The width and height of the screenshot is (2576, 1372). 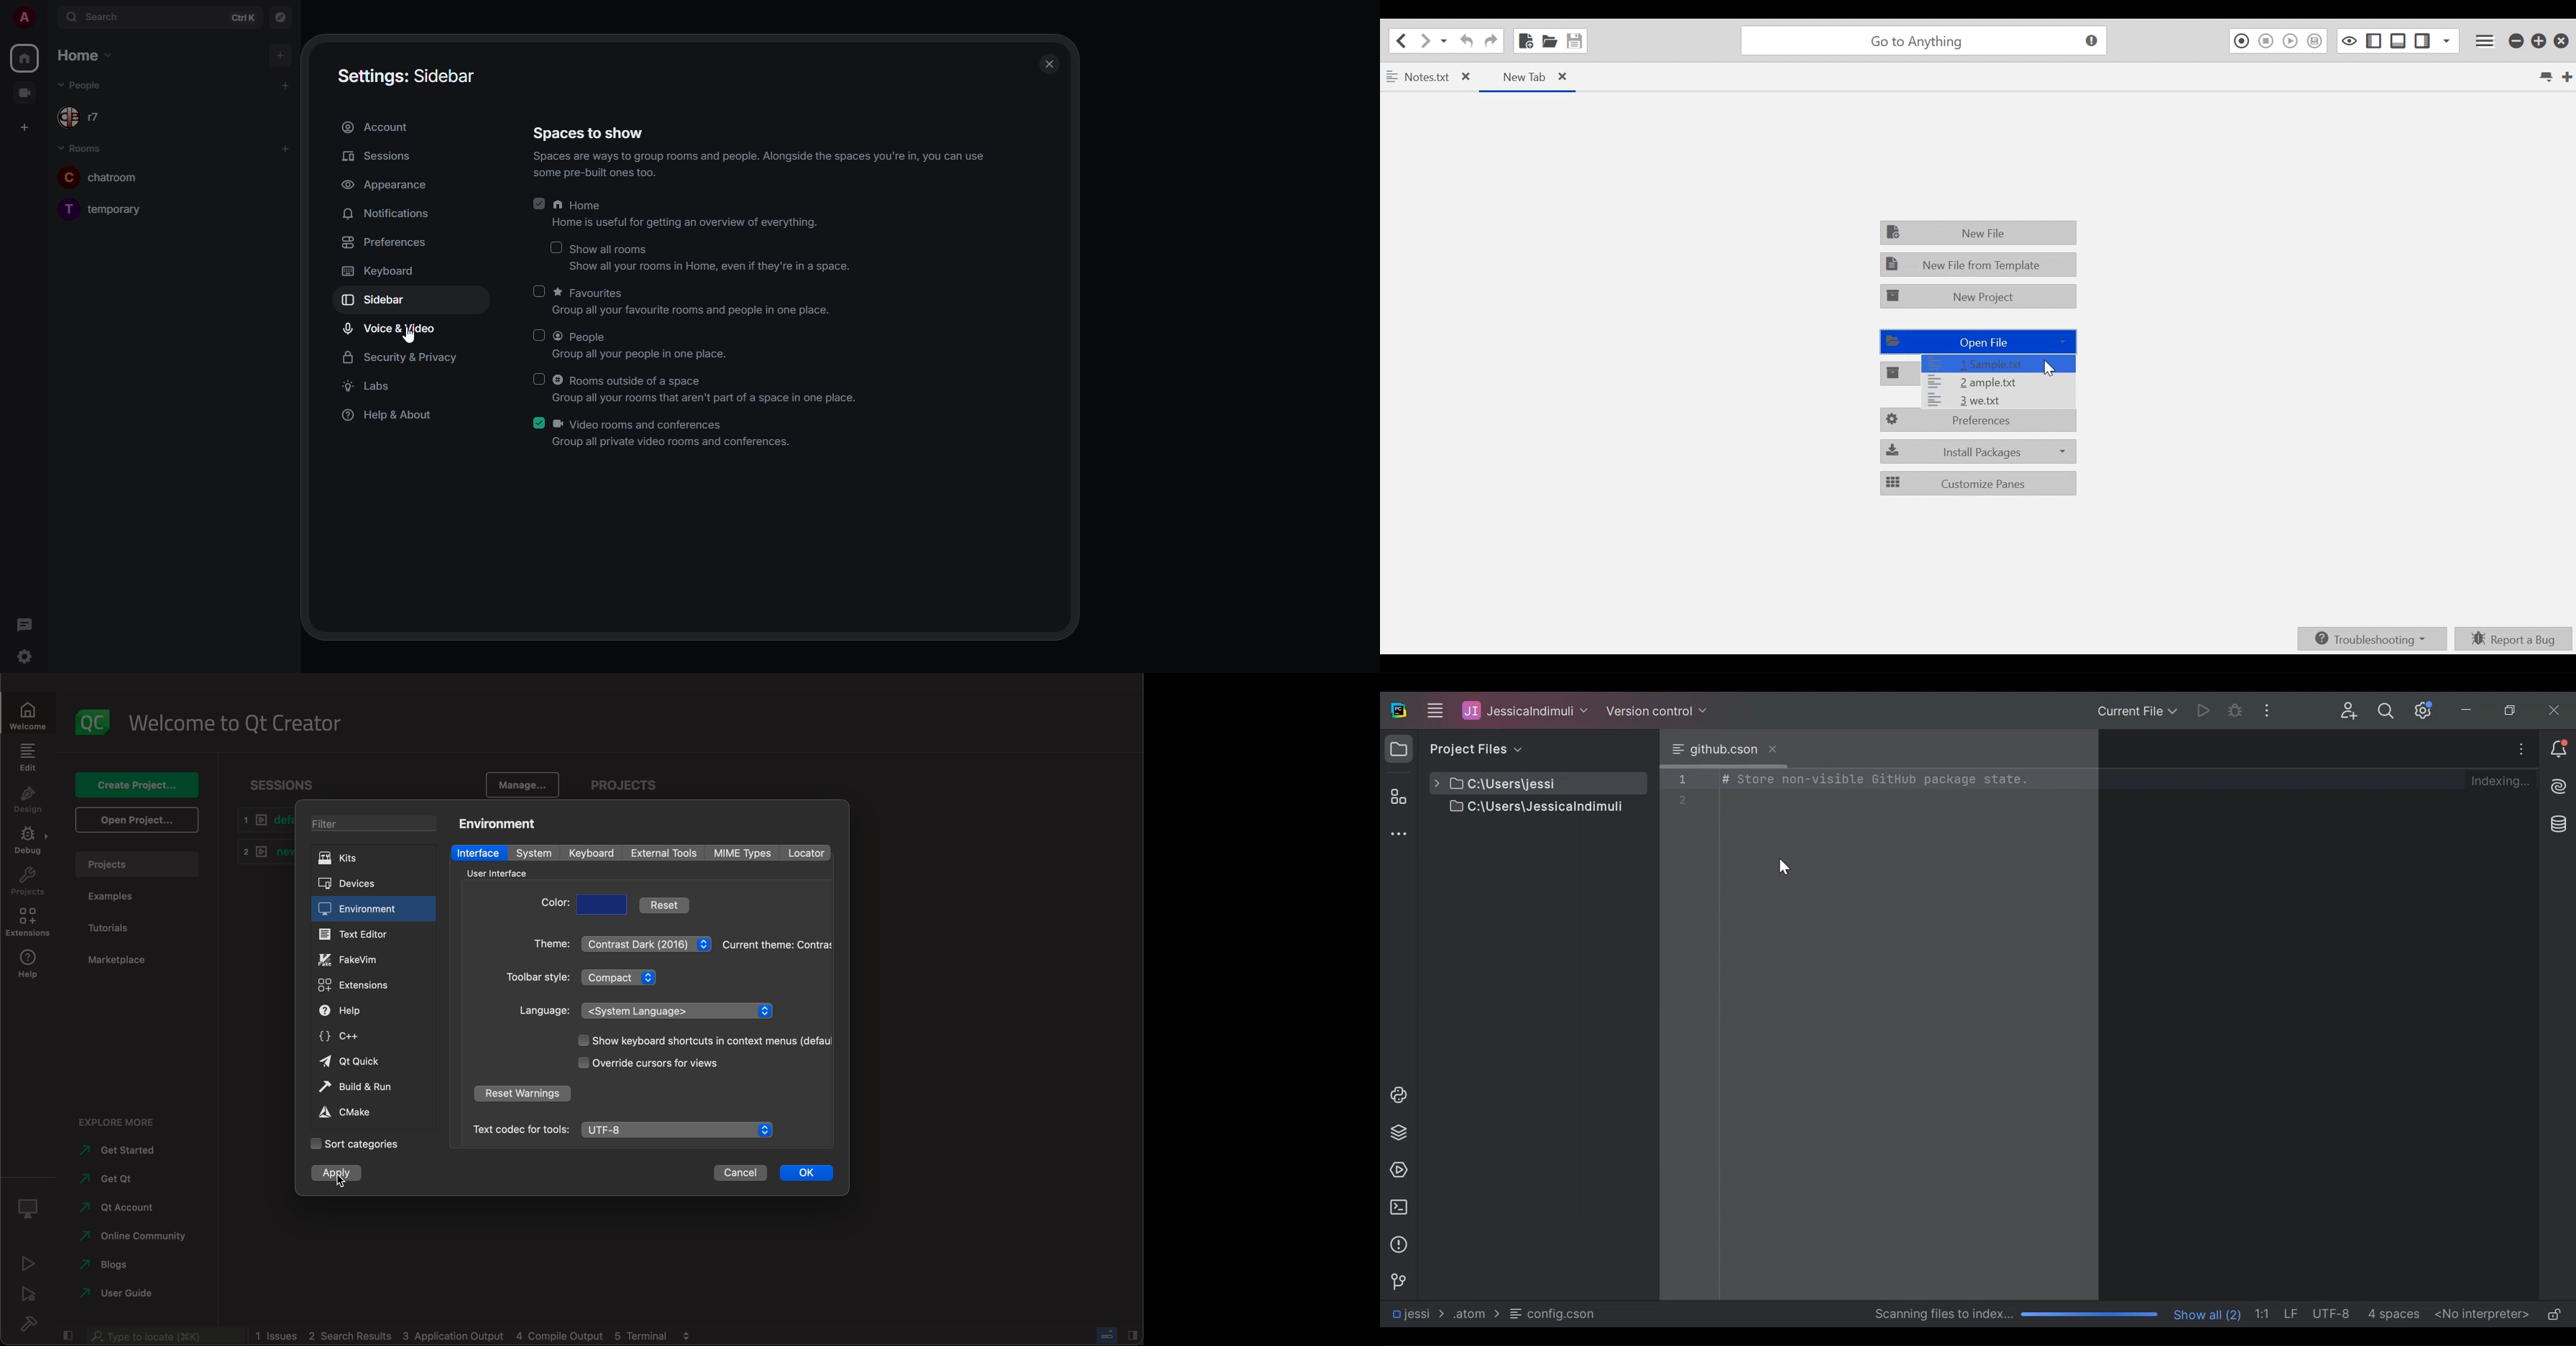 What do you see at coordinates (1526, 711) in the screenshot?
I see `Project File User` at bounding box center [1526, 711].